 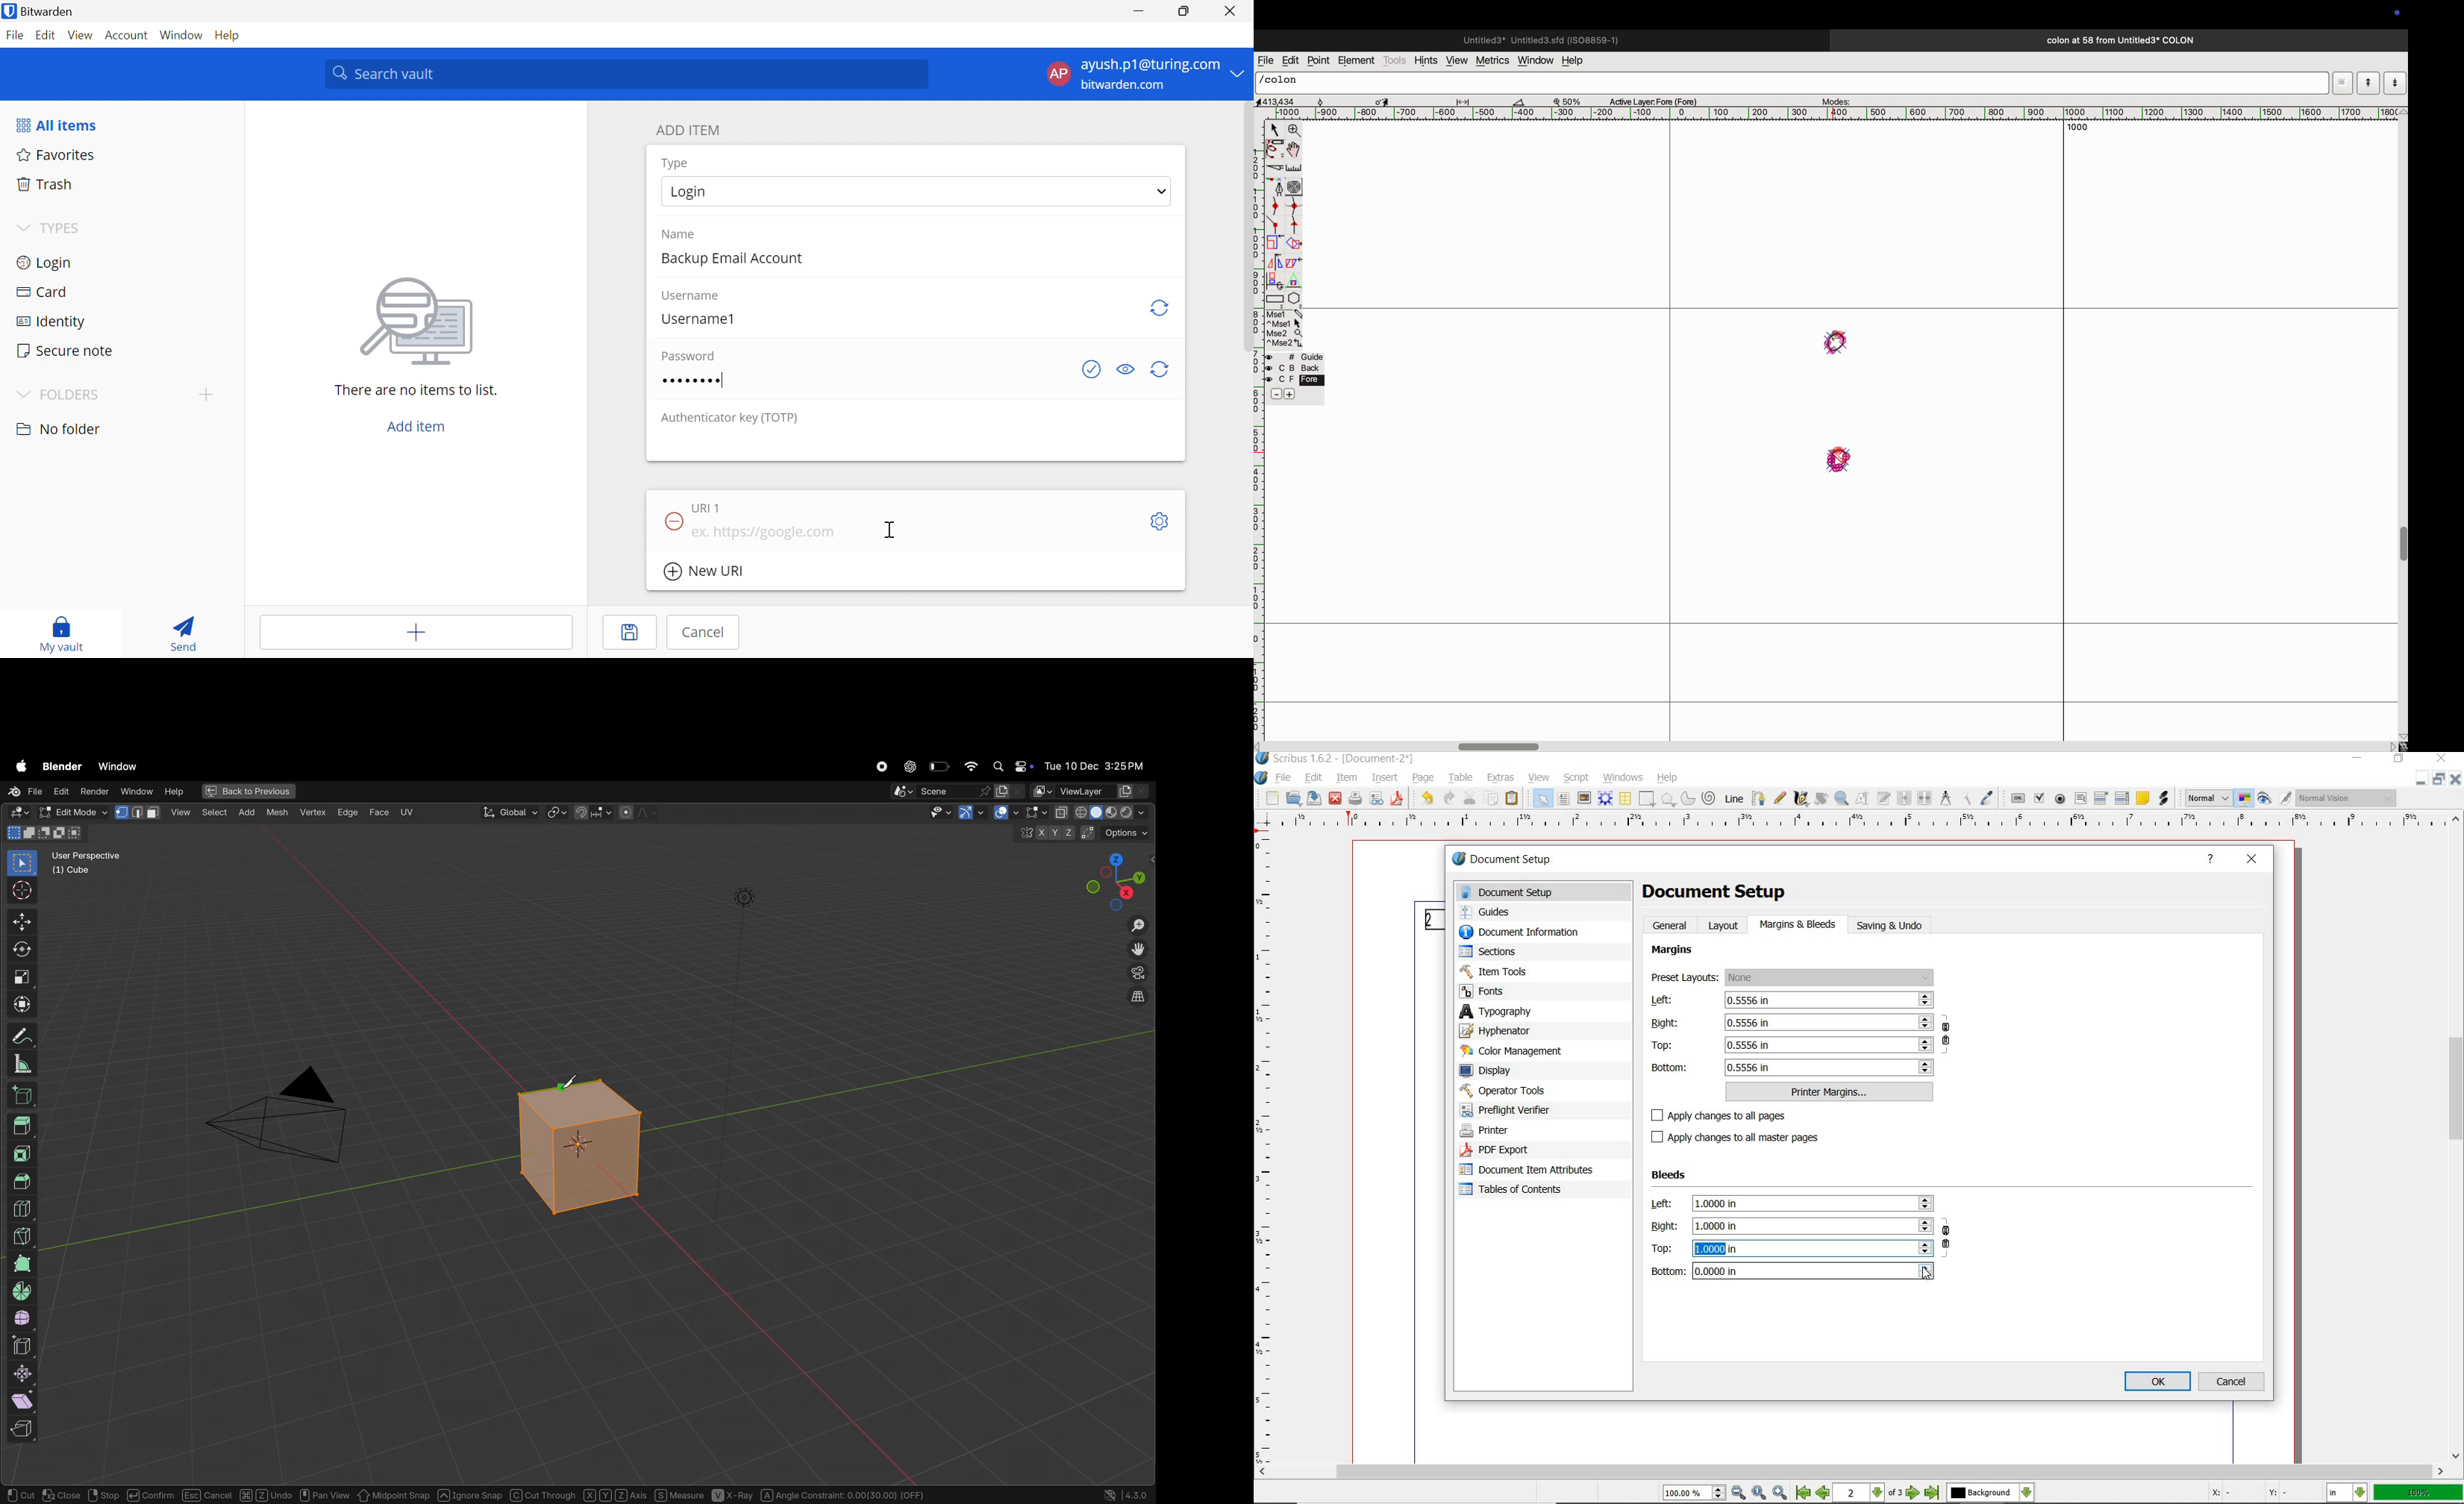 I want to click on bottom, so click(x=1793, y=1067).